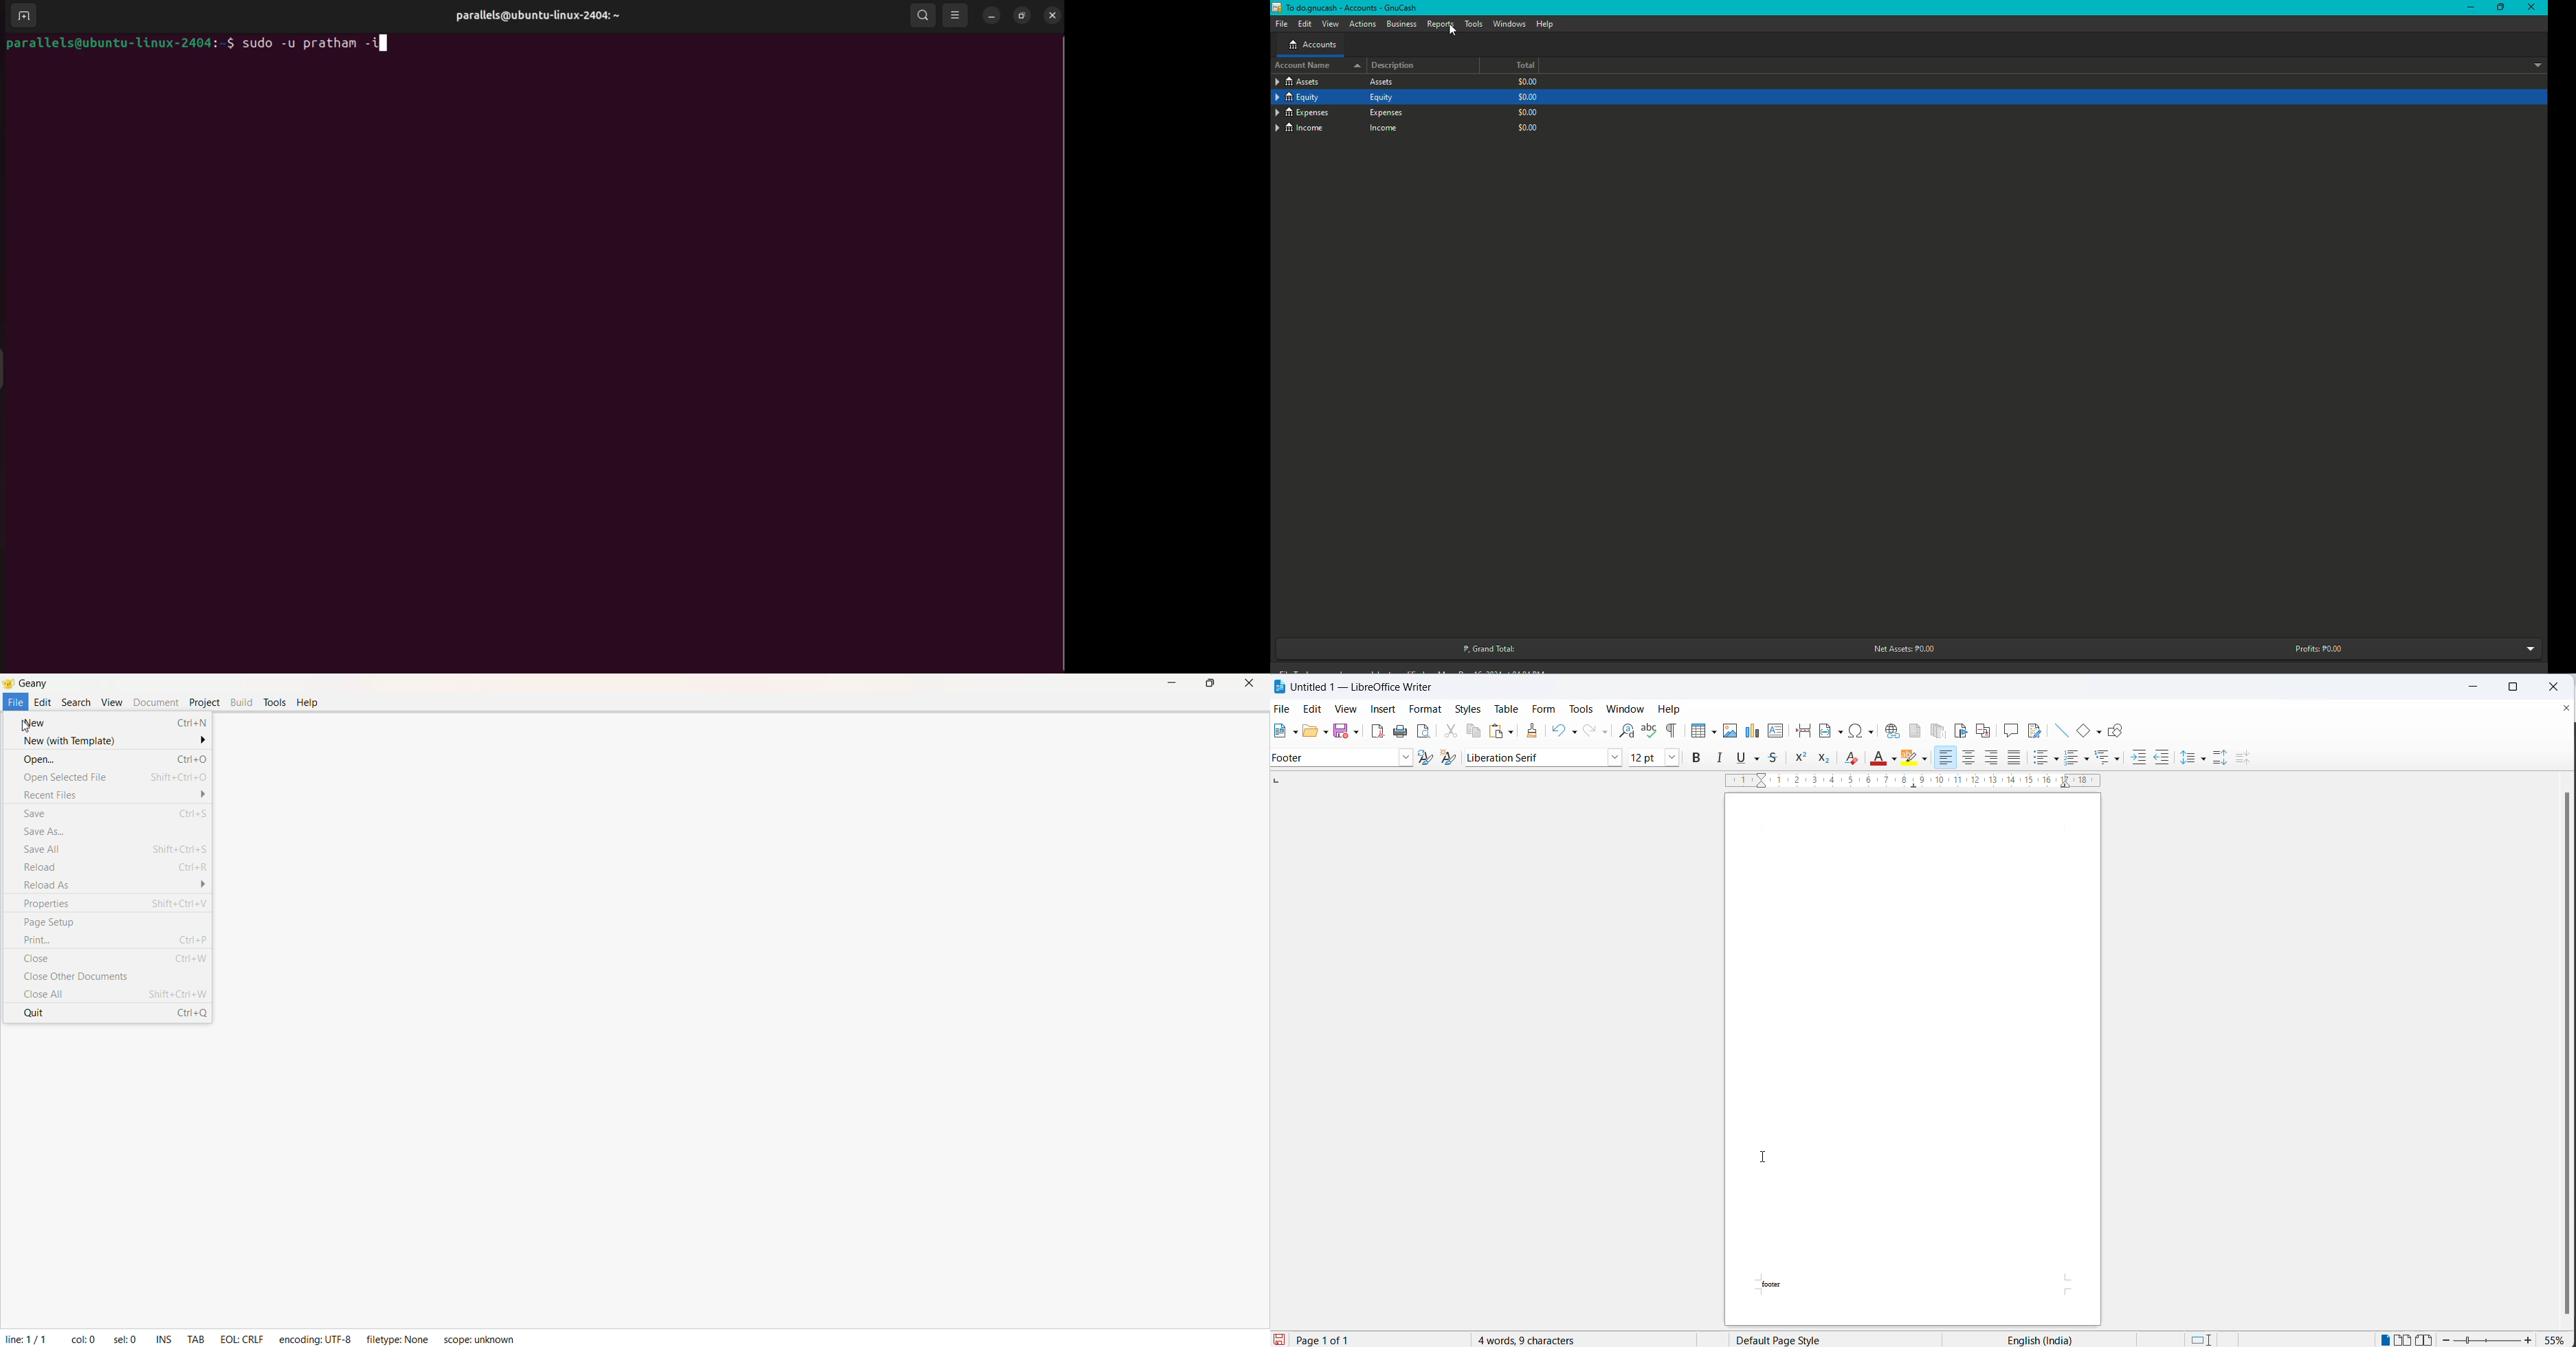  What do you see at coordinates (1782, 1284) in the screenshot?
I see `footer text` at bounding box center [1782, 1284].